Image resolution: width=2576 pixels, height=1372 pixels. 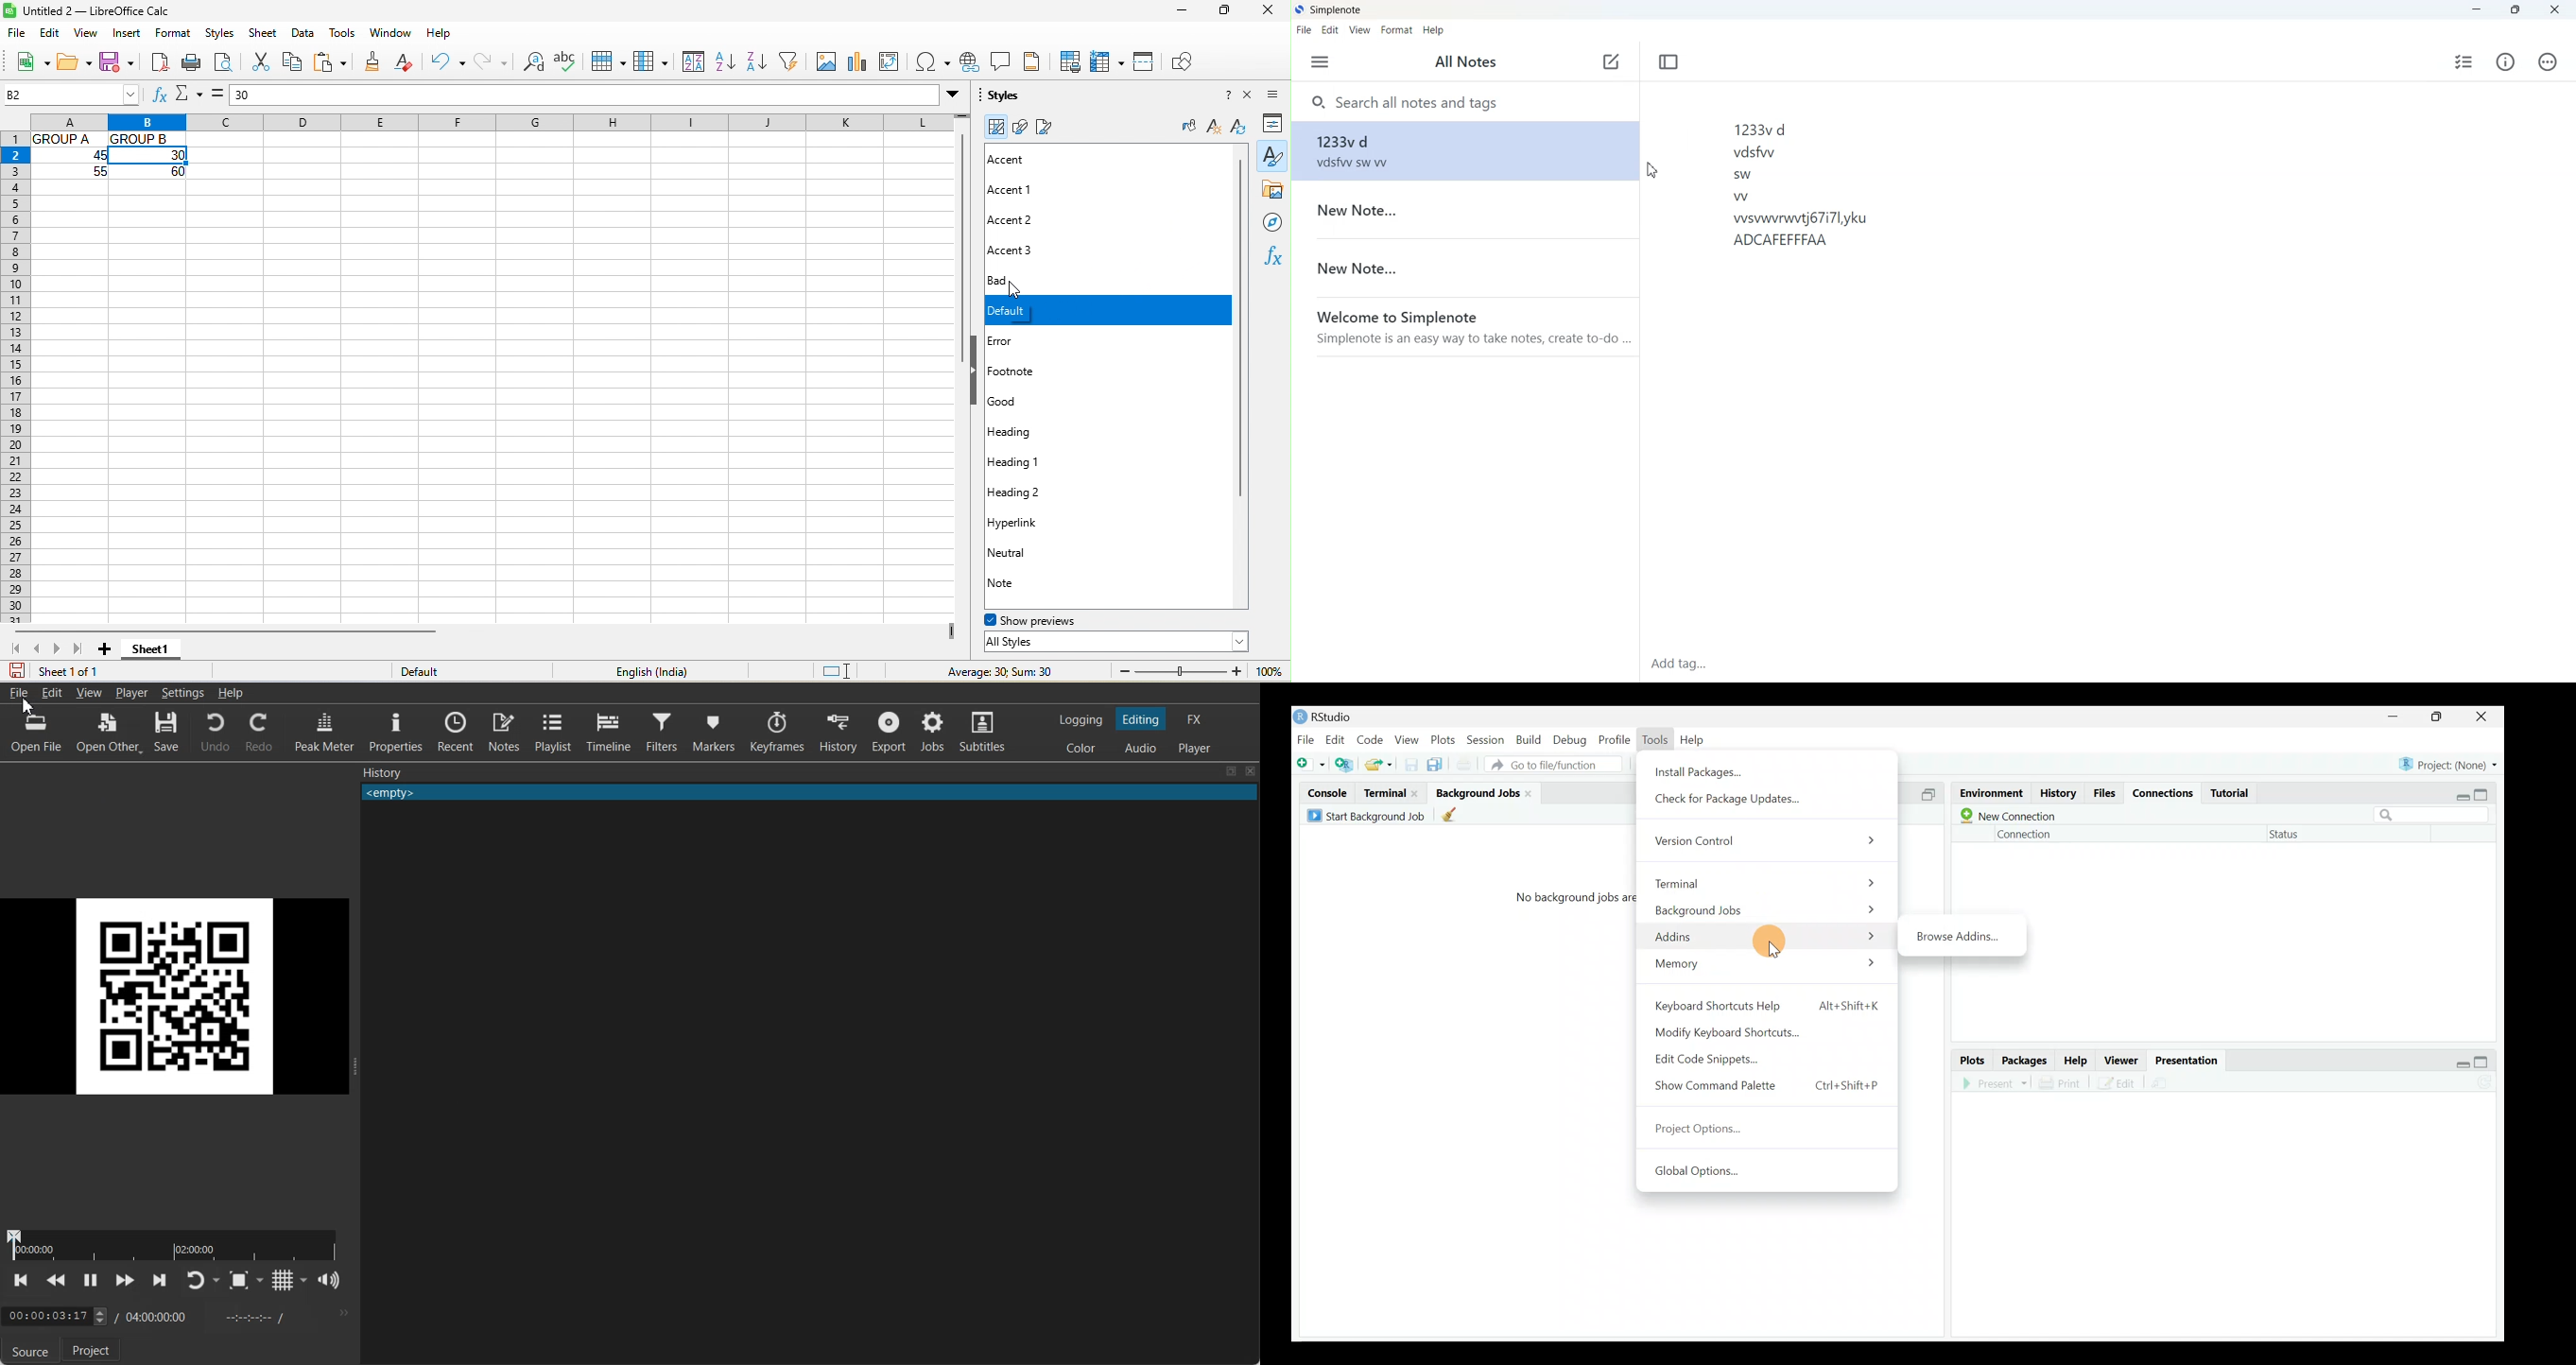 What do you see at coordinates (995, 128) in the screenshot?
I see `cell style ` at bounding box center [995, 128].